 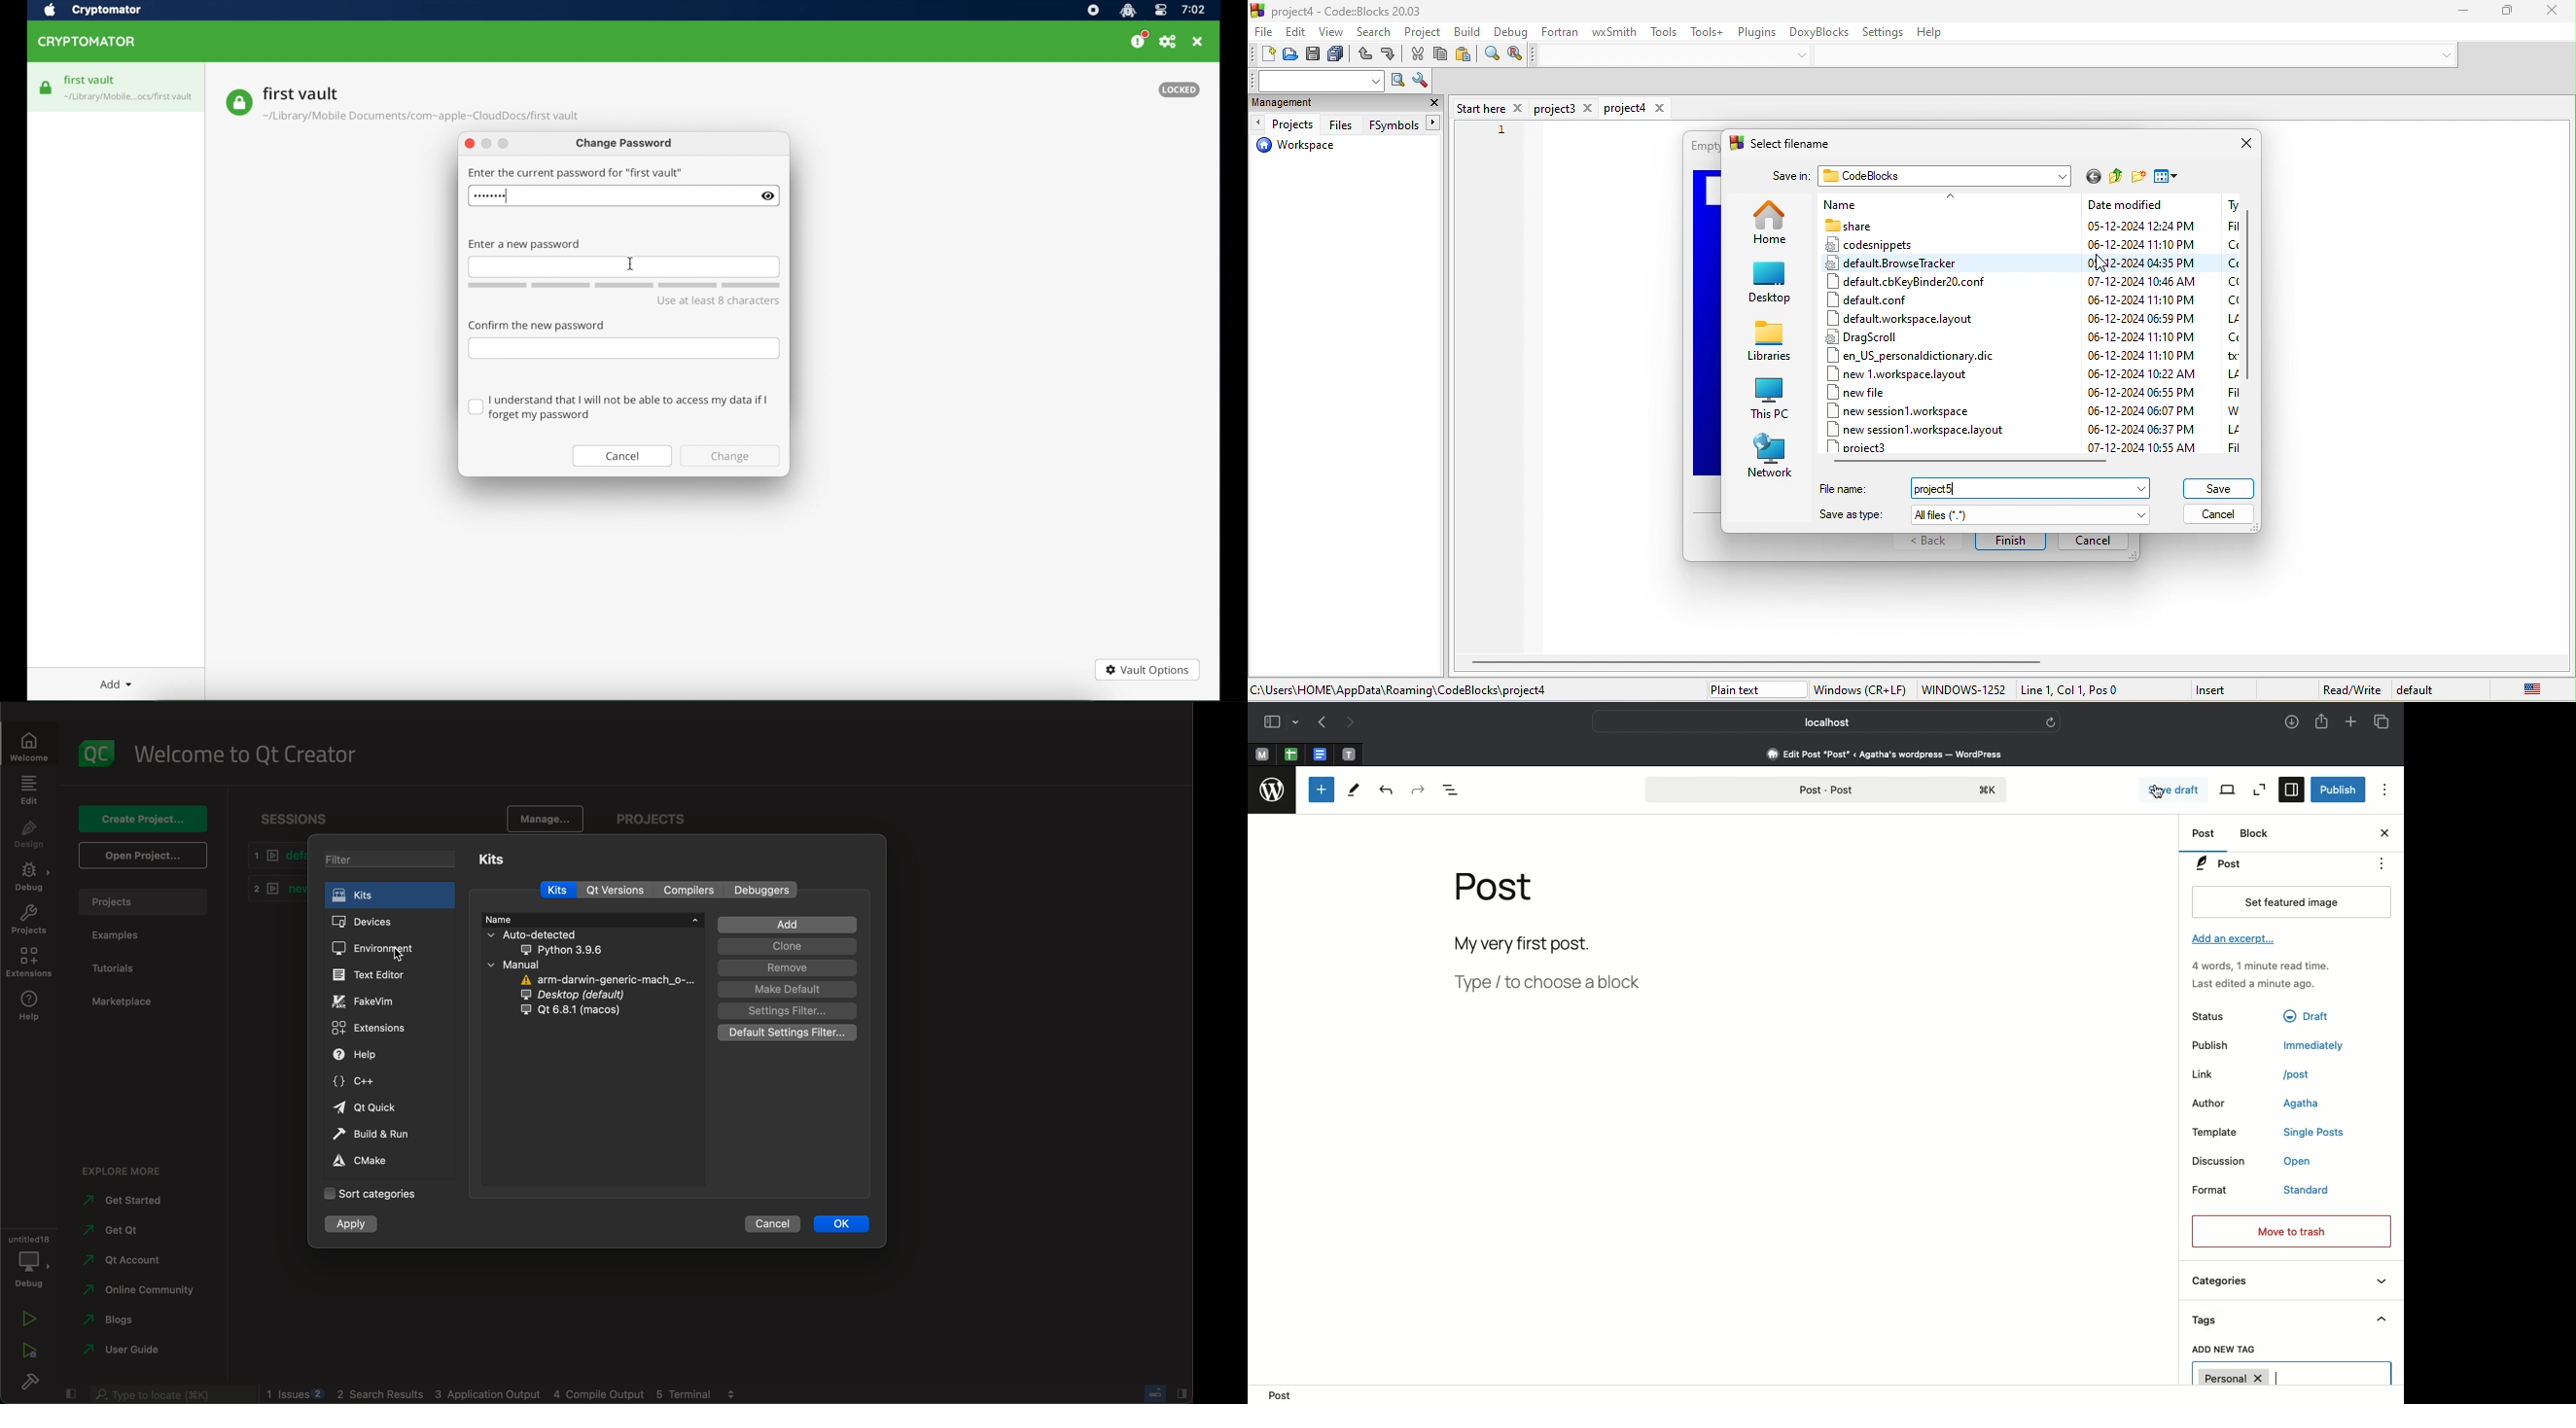 I want to click on remove, so click(x=787, y=968).